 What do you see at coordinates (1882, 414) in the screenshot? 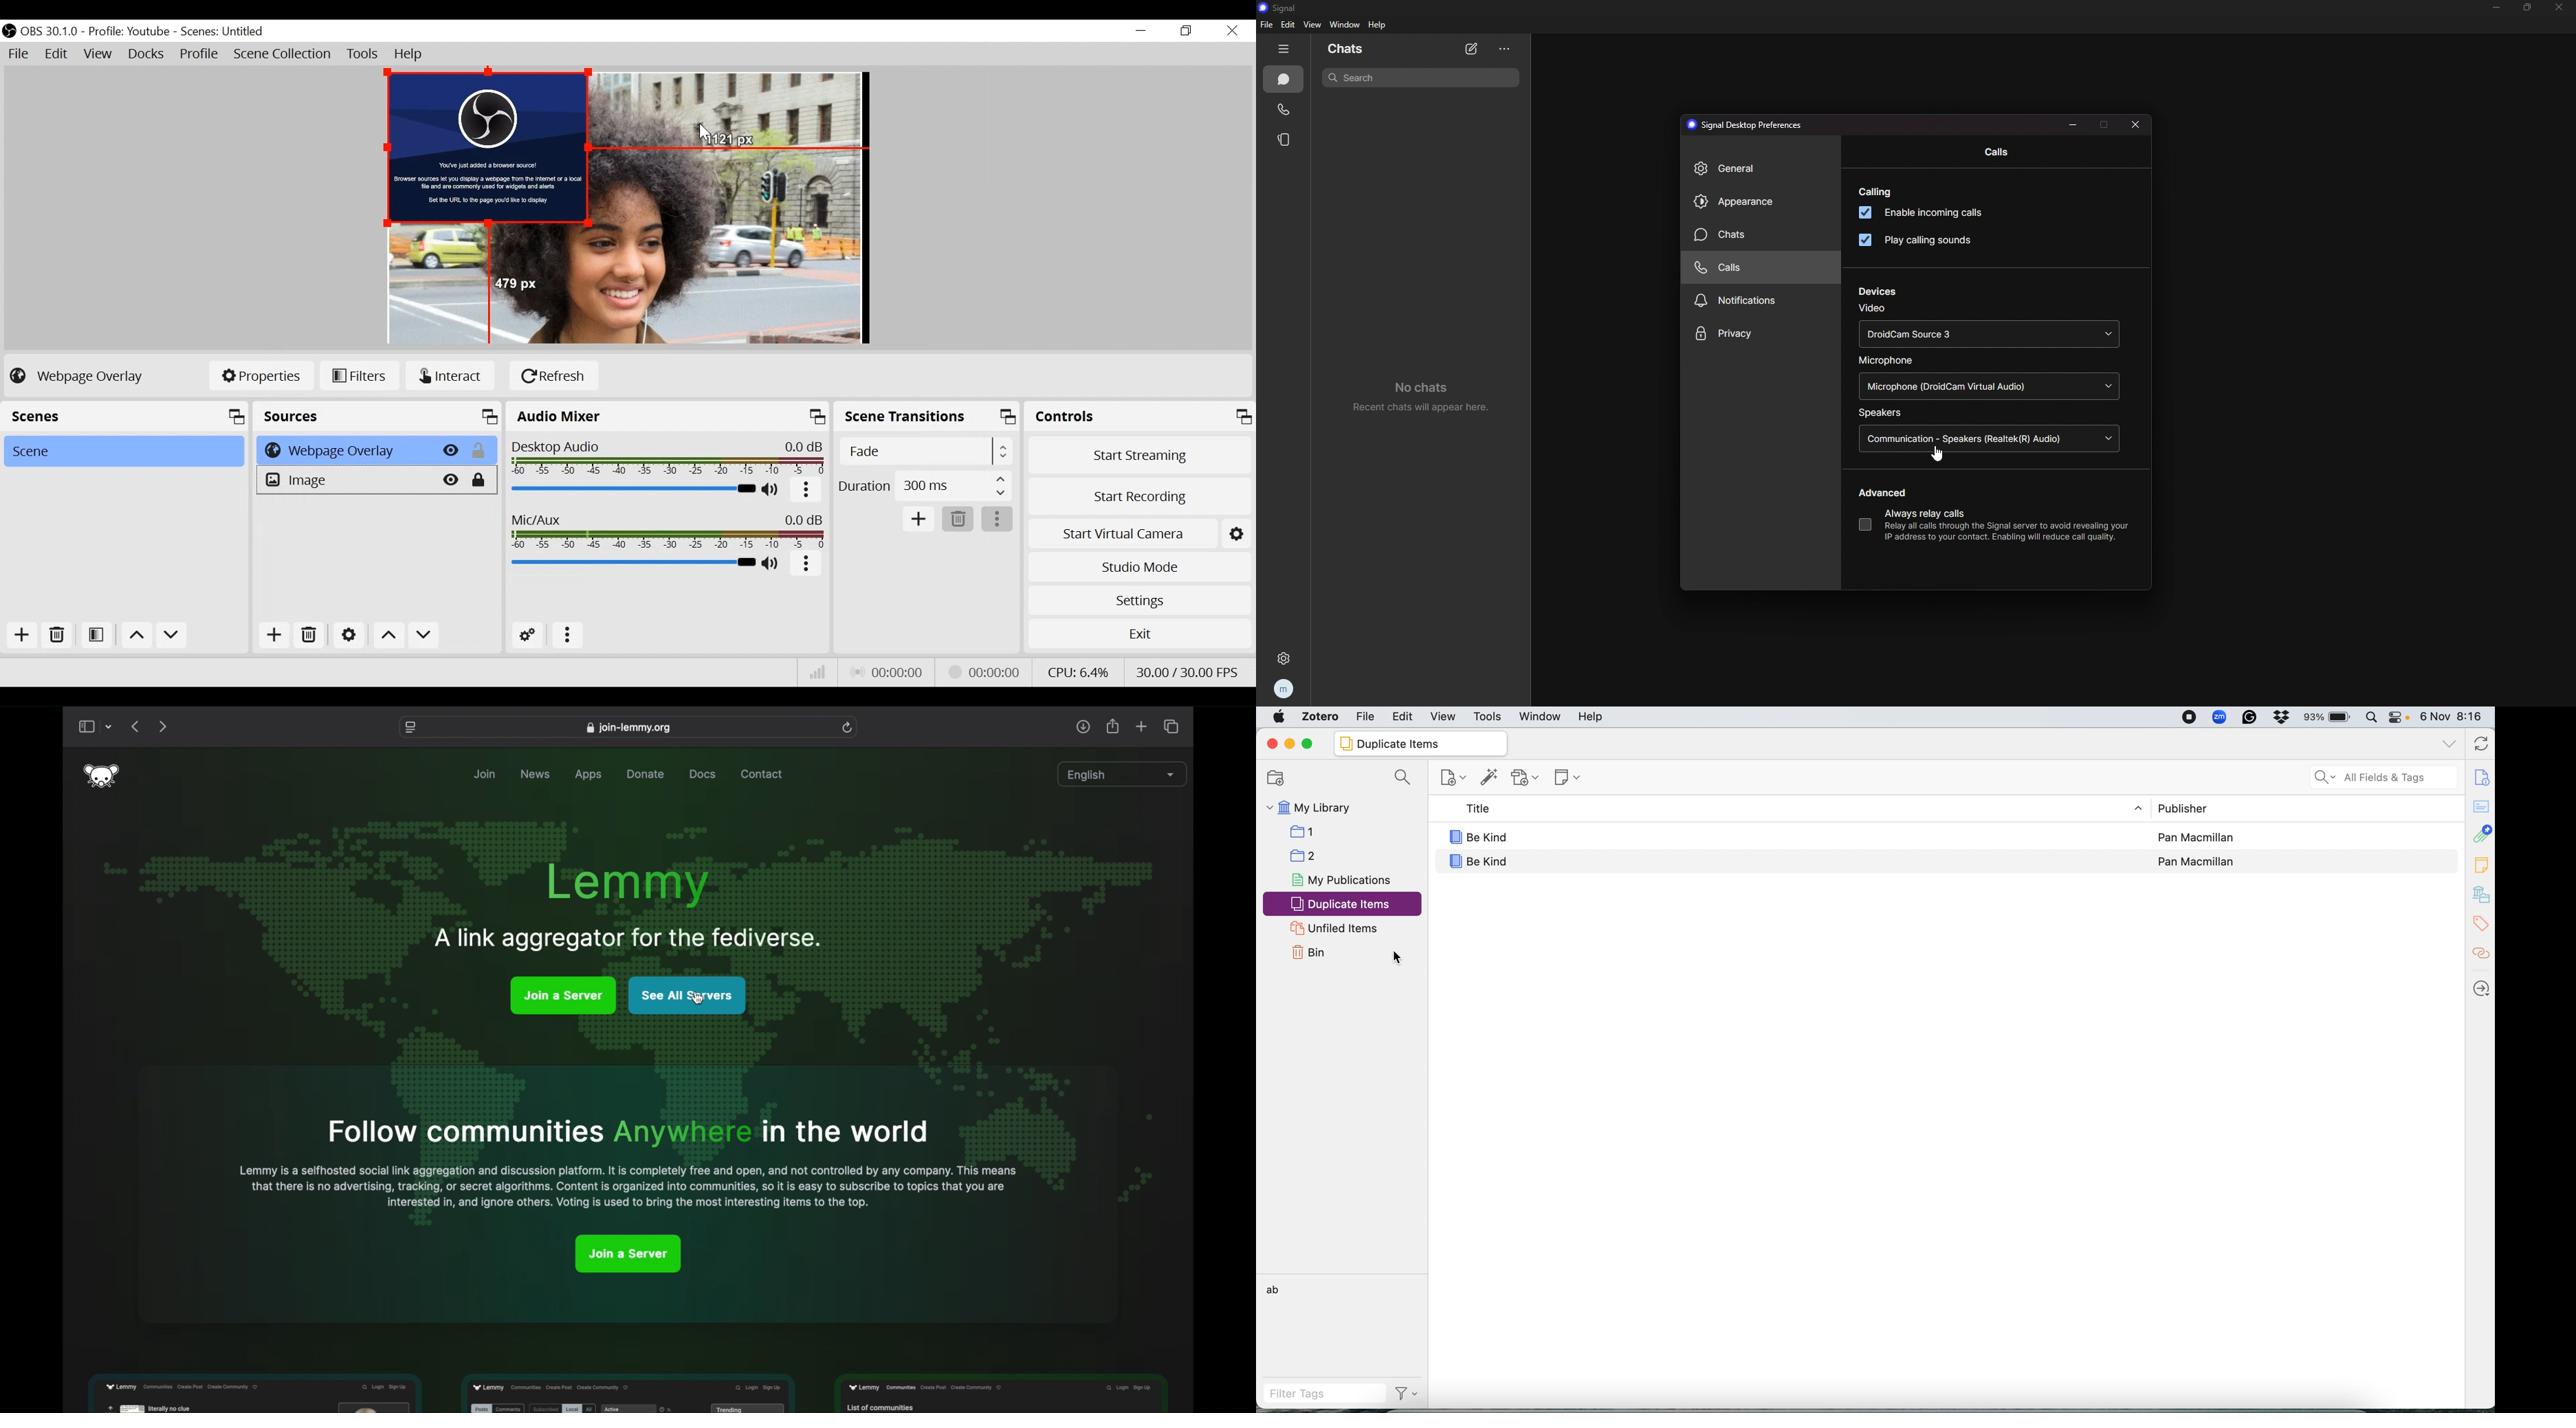
I see `speakers` at bounding box center [1882, 414].